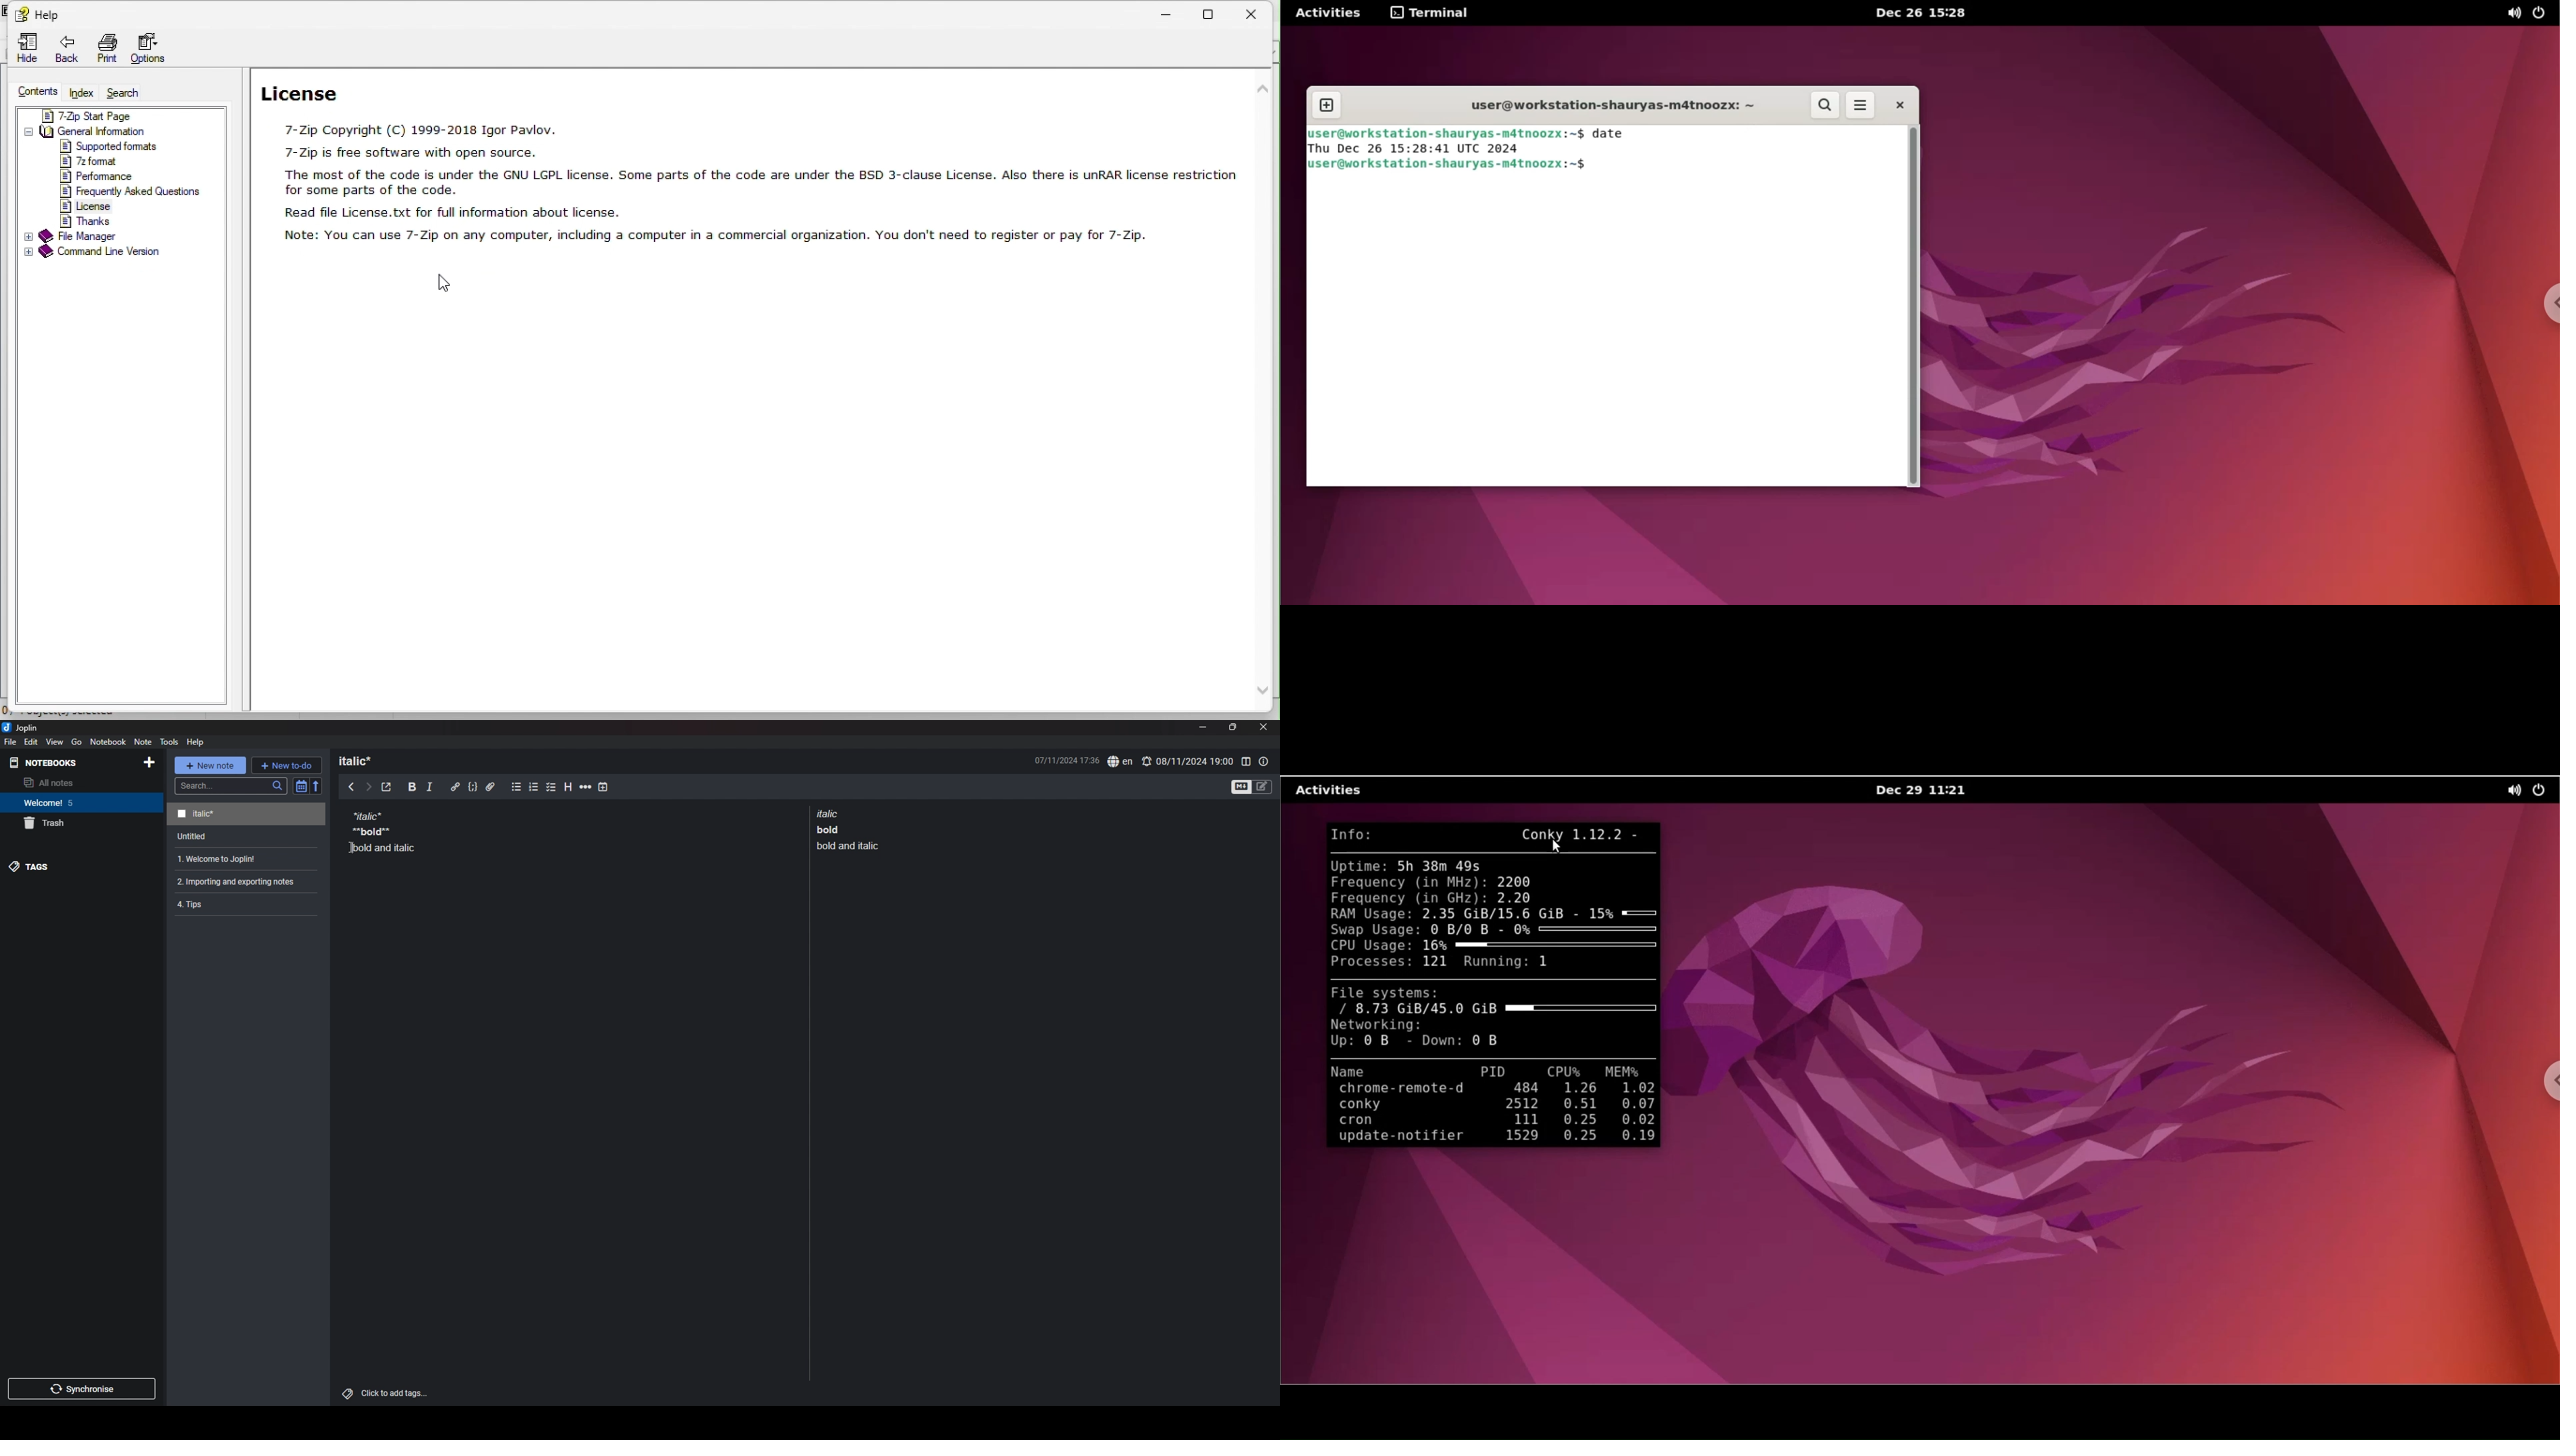  I want to click on note, so click(241, 903).